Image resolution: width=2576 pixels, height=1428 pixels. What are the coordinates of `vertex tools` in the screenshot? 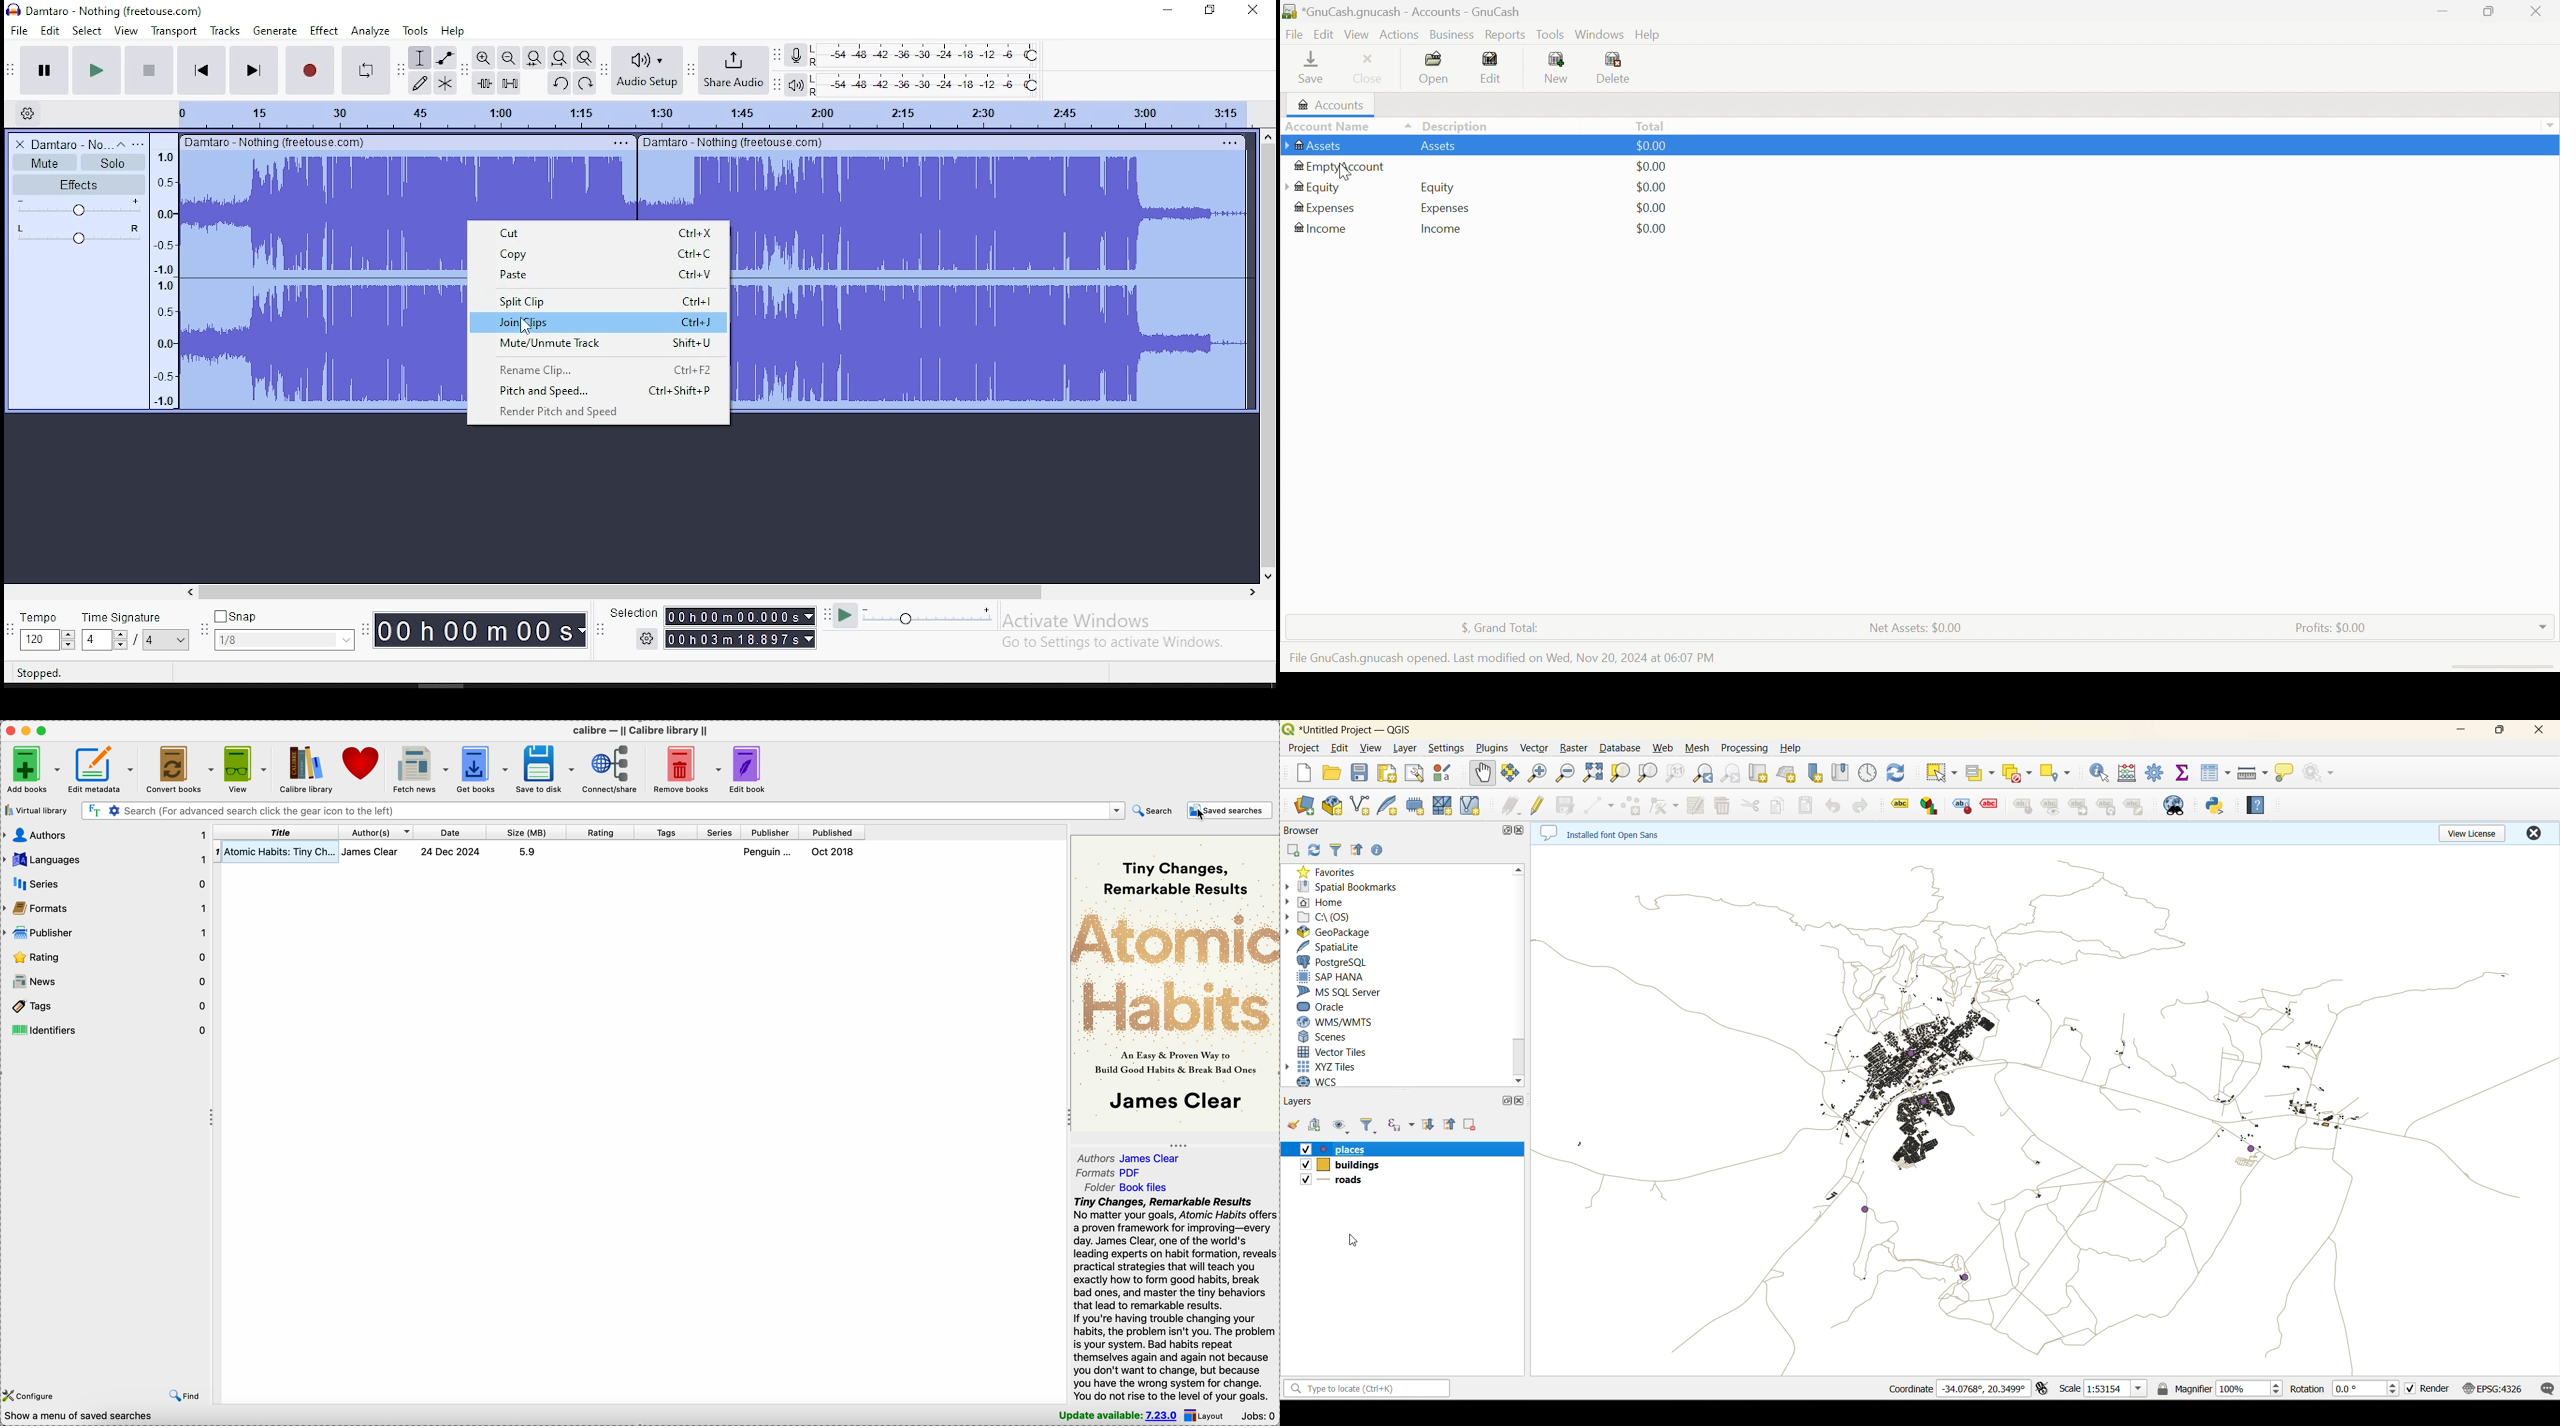 It's located at (1663, 807).